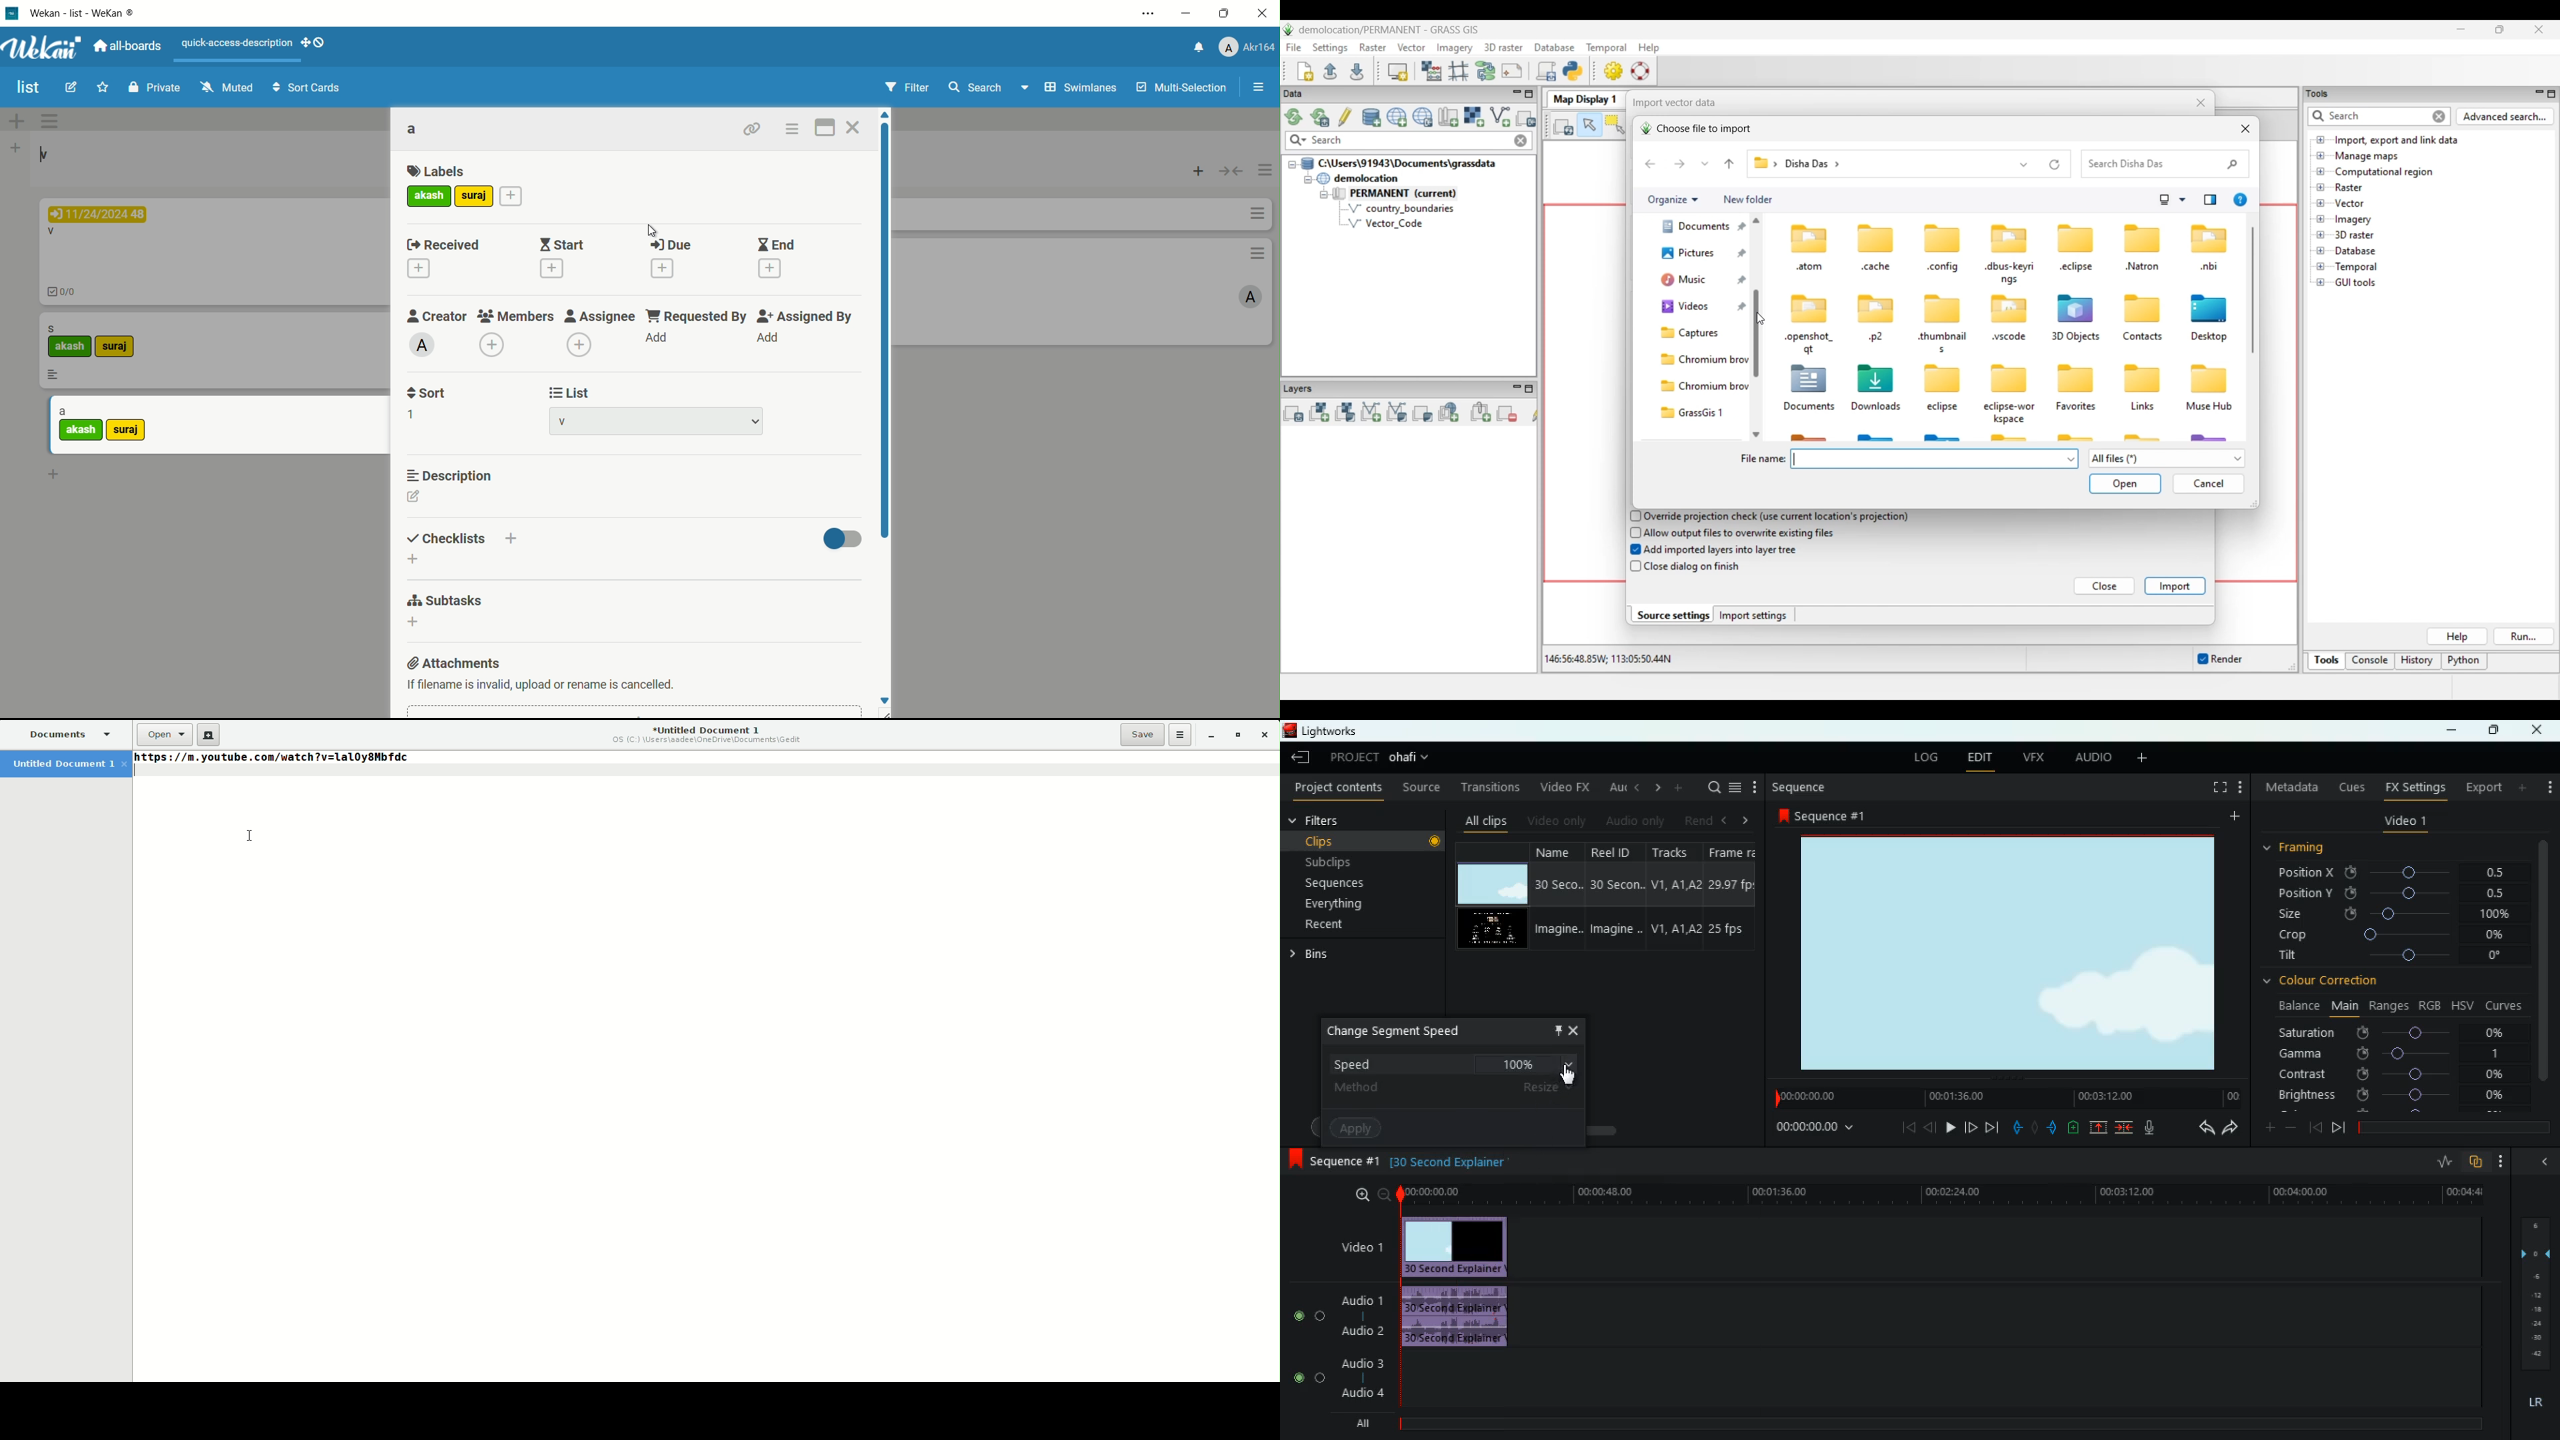 This screenshot has width=2576, height=1456. What do you see at coordinates (905, 88) in the screenshot?
I see `filter` at bounding box center [905, 88].